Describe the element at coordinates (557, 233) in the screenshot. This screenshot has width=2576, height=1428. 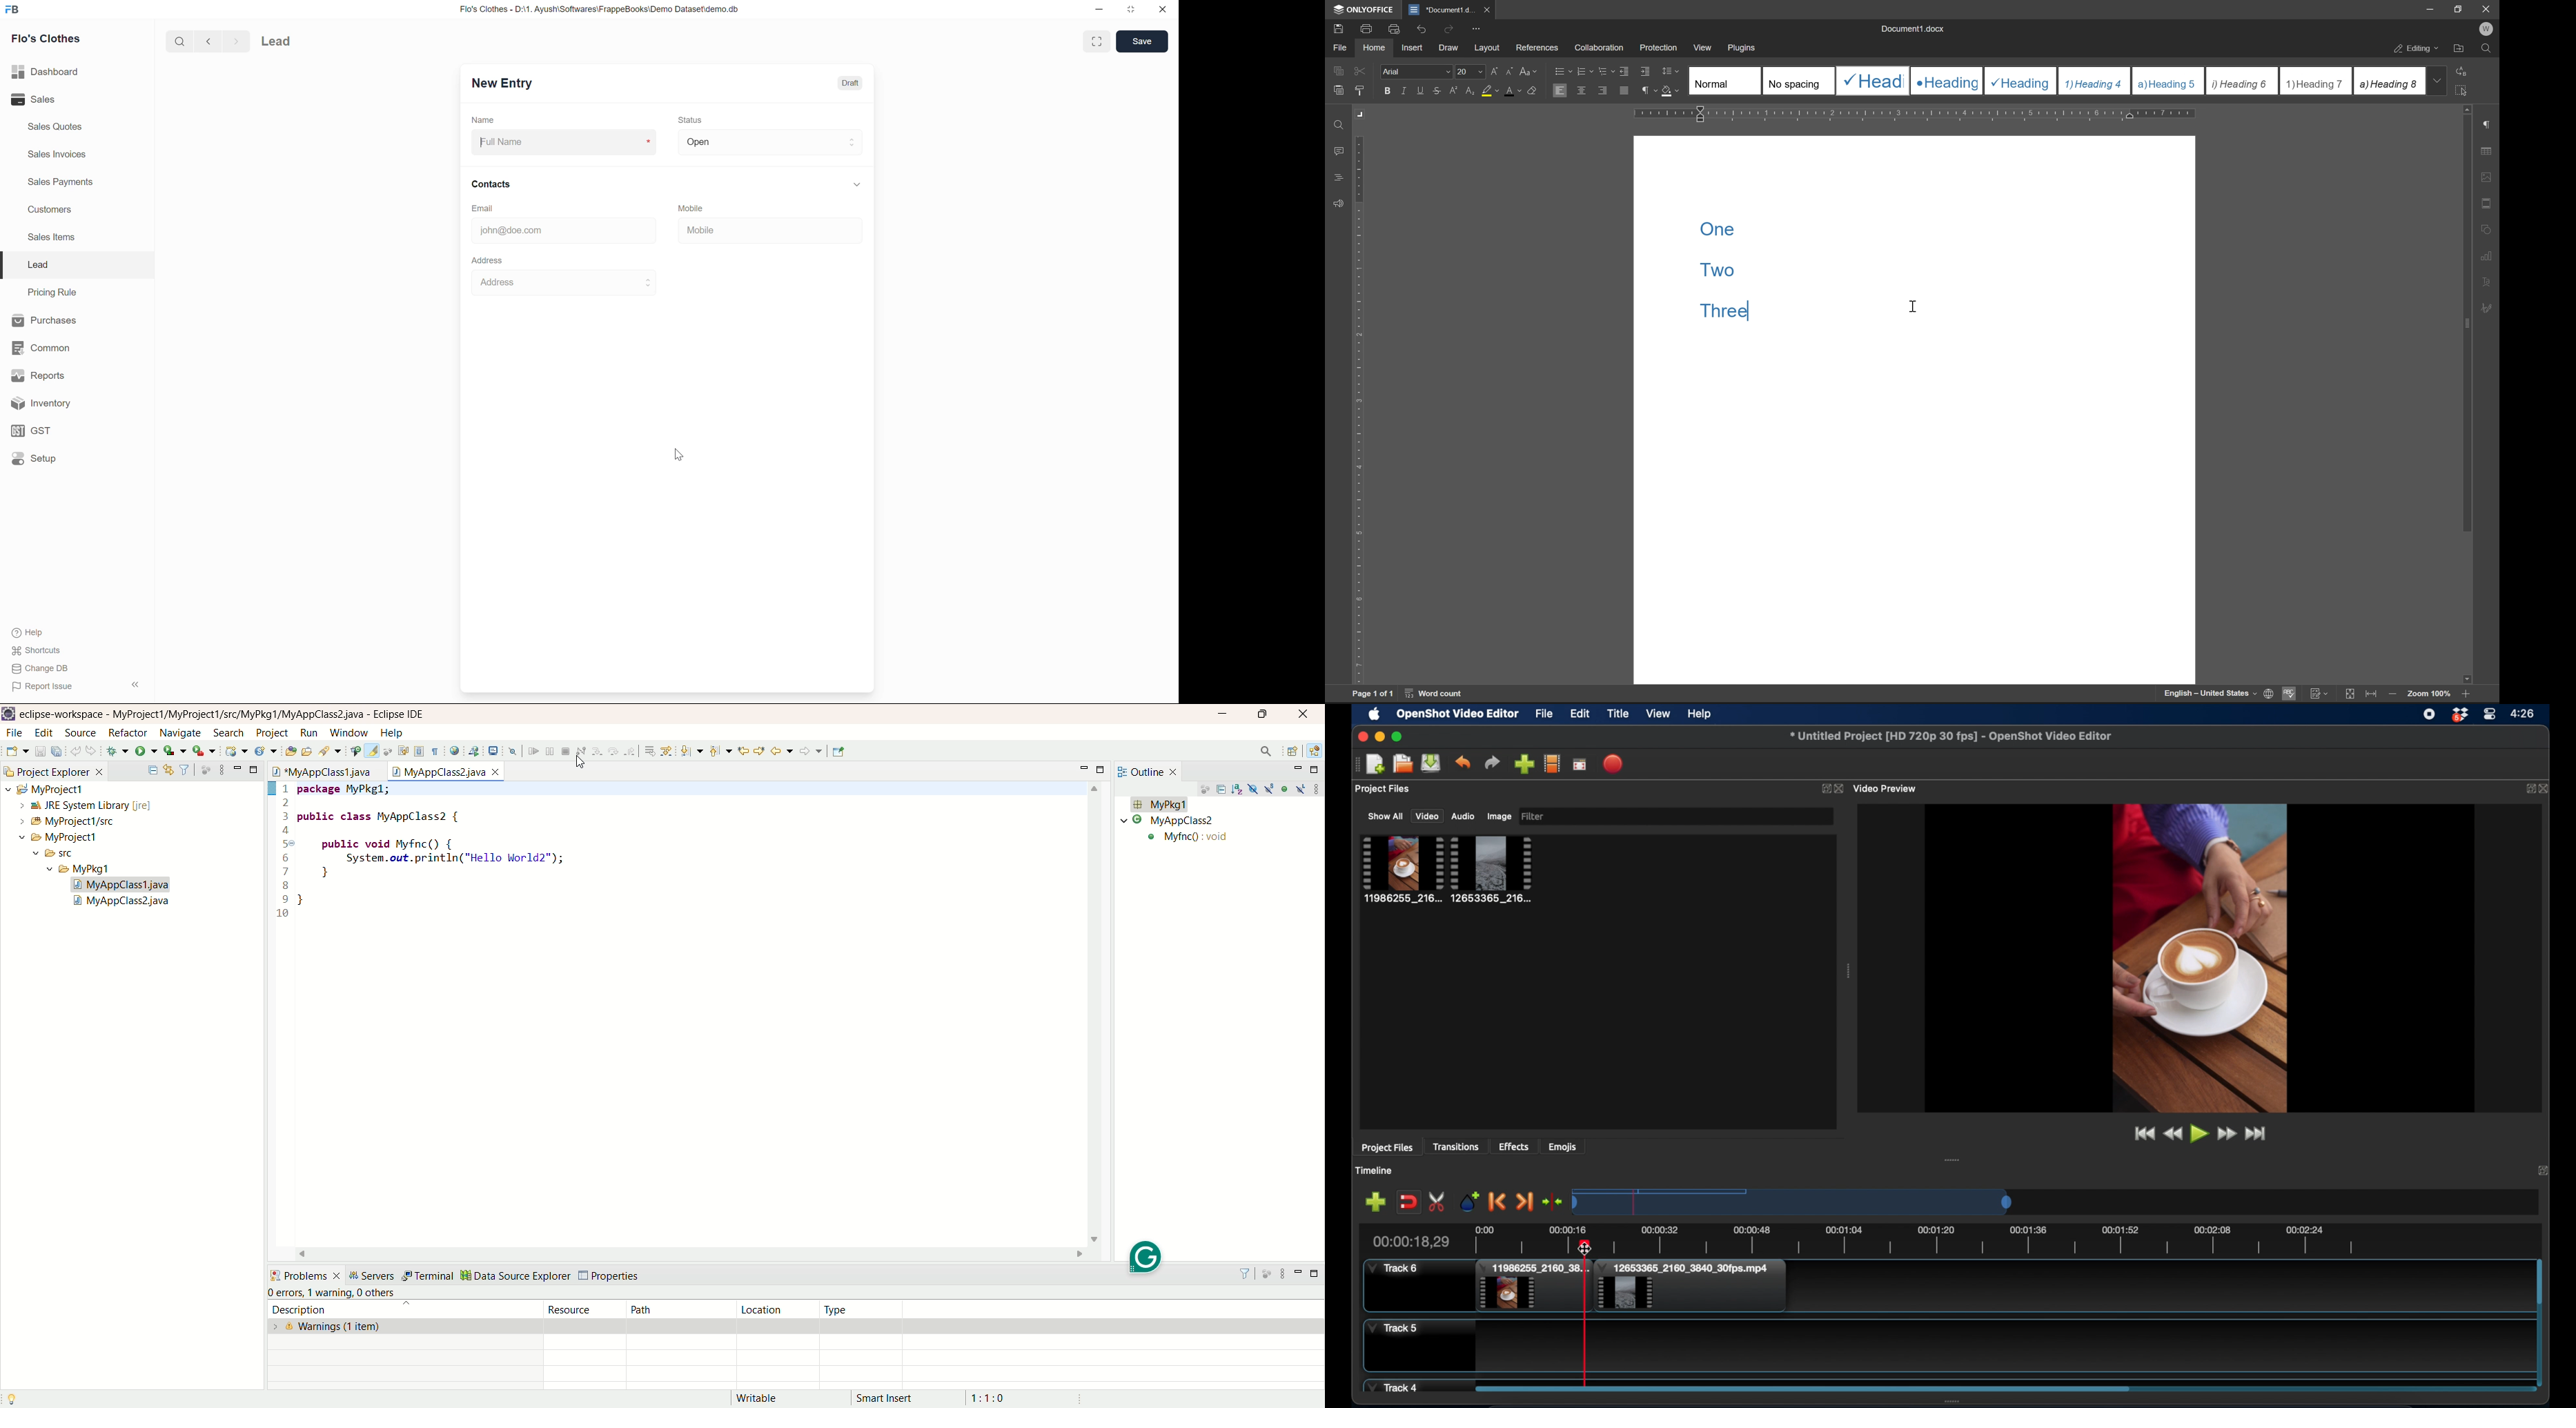
I see `john@doe.com` at that location.